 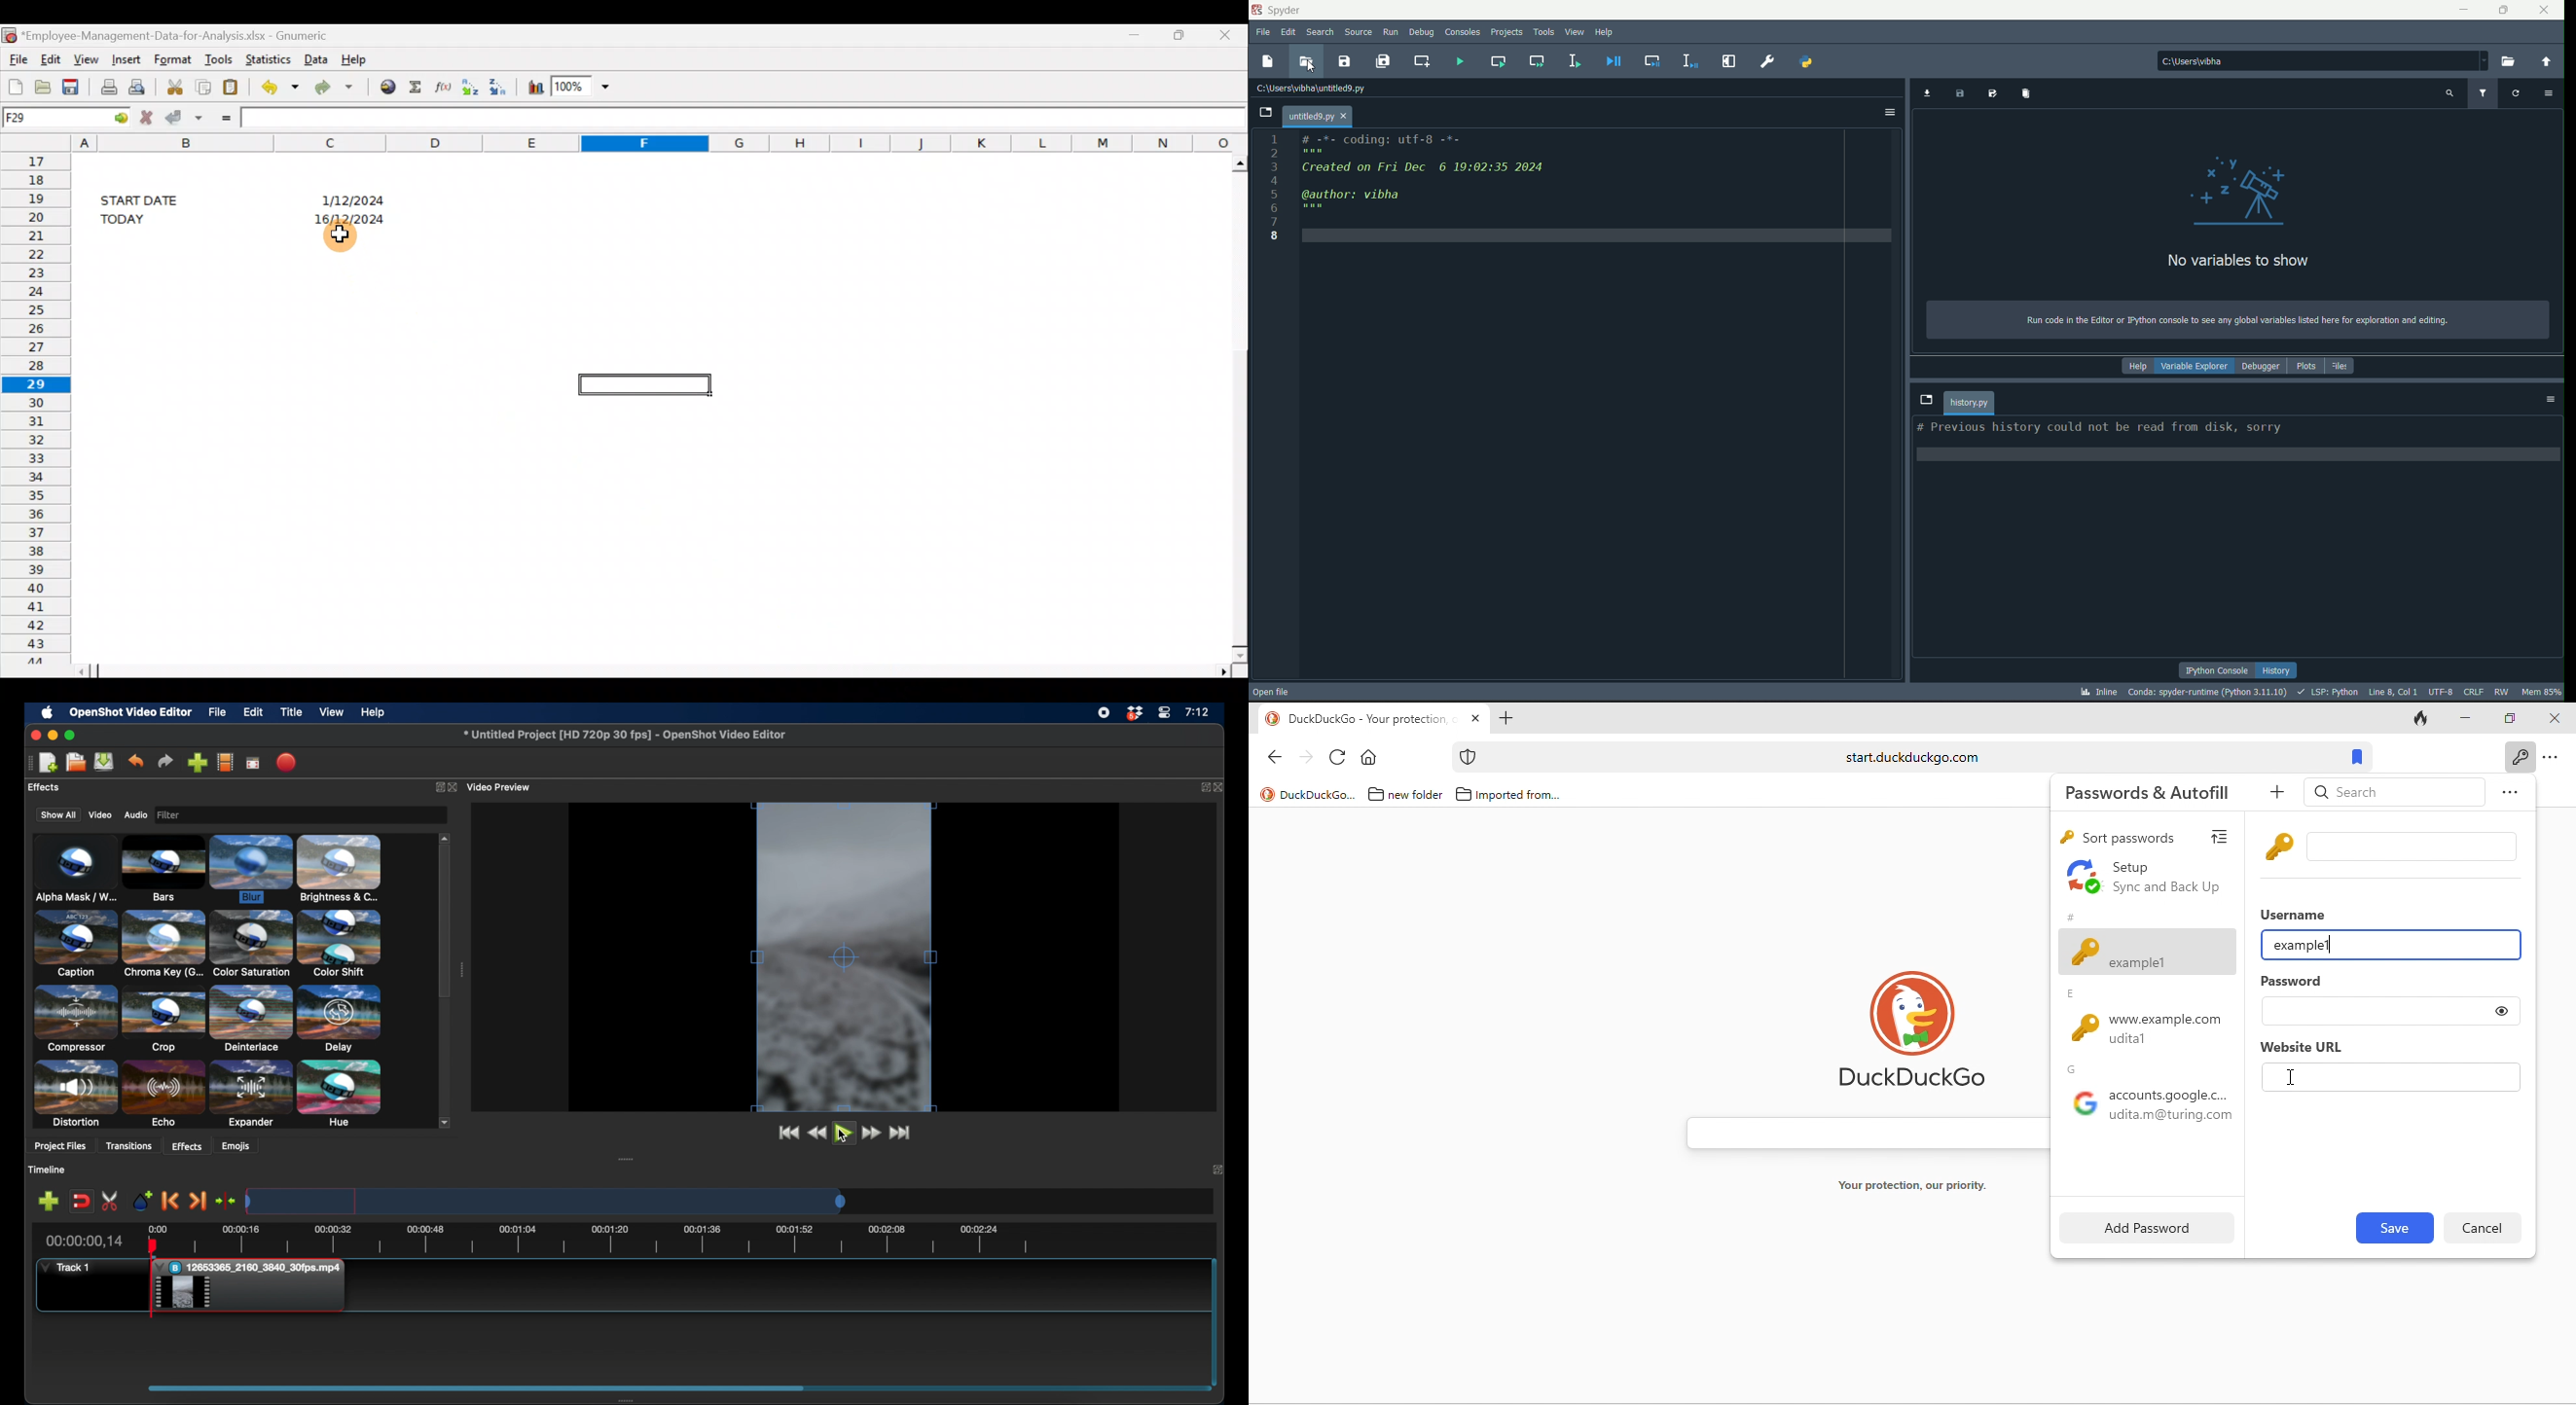 I want to click on jump to start, so click(x=789, y=1133).